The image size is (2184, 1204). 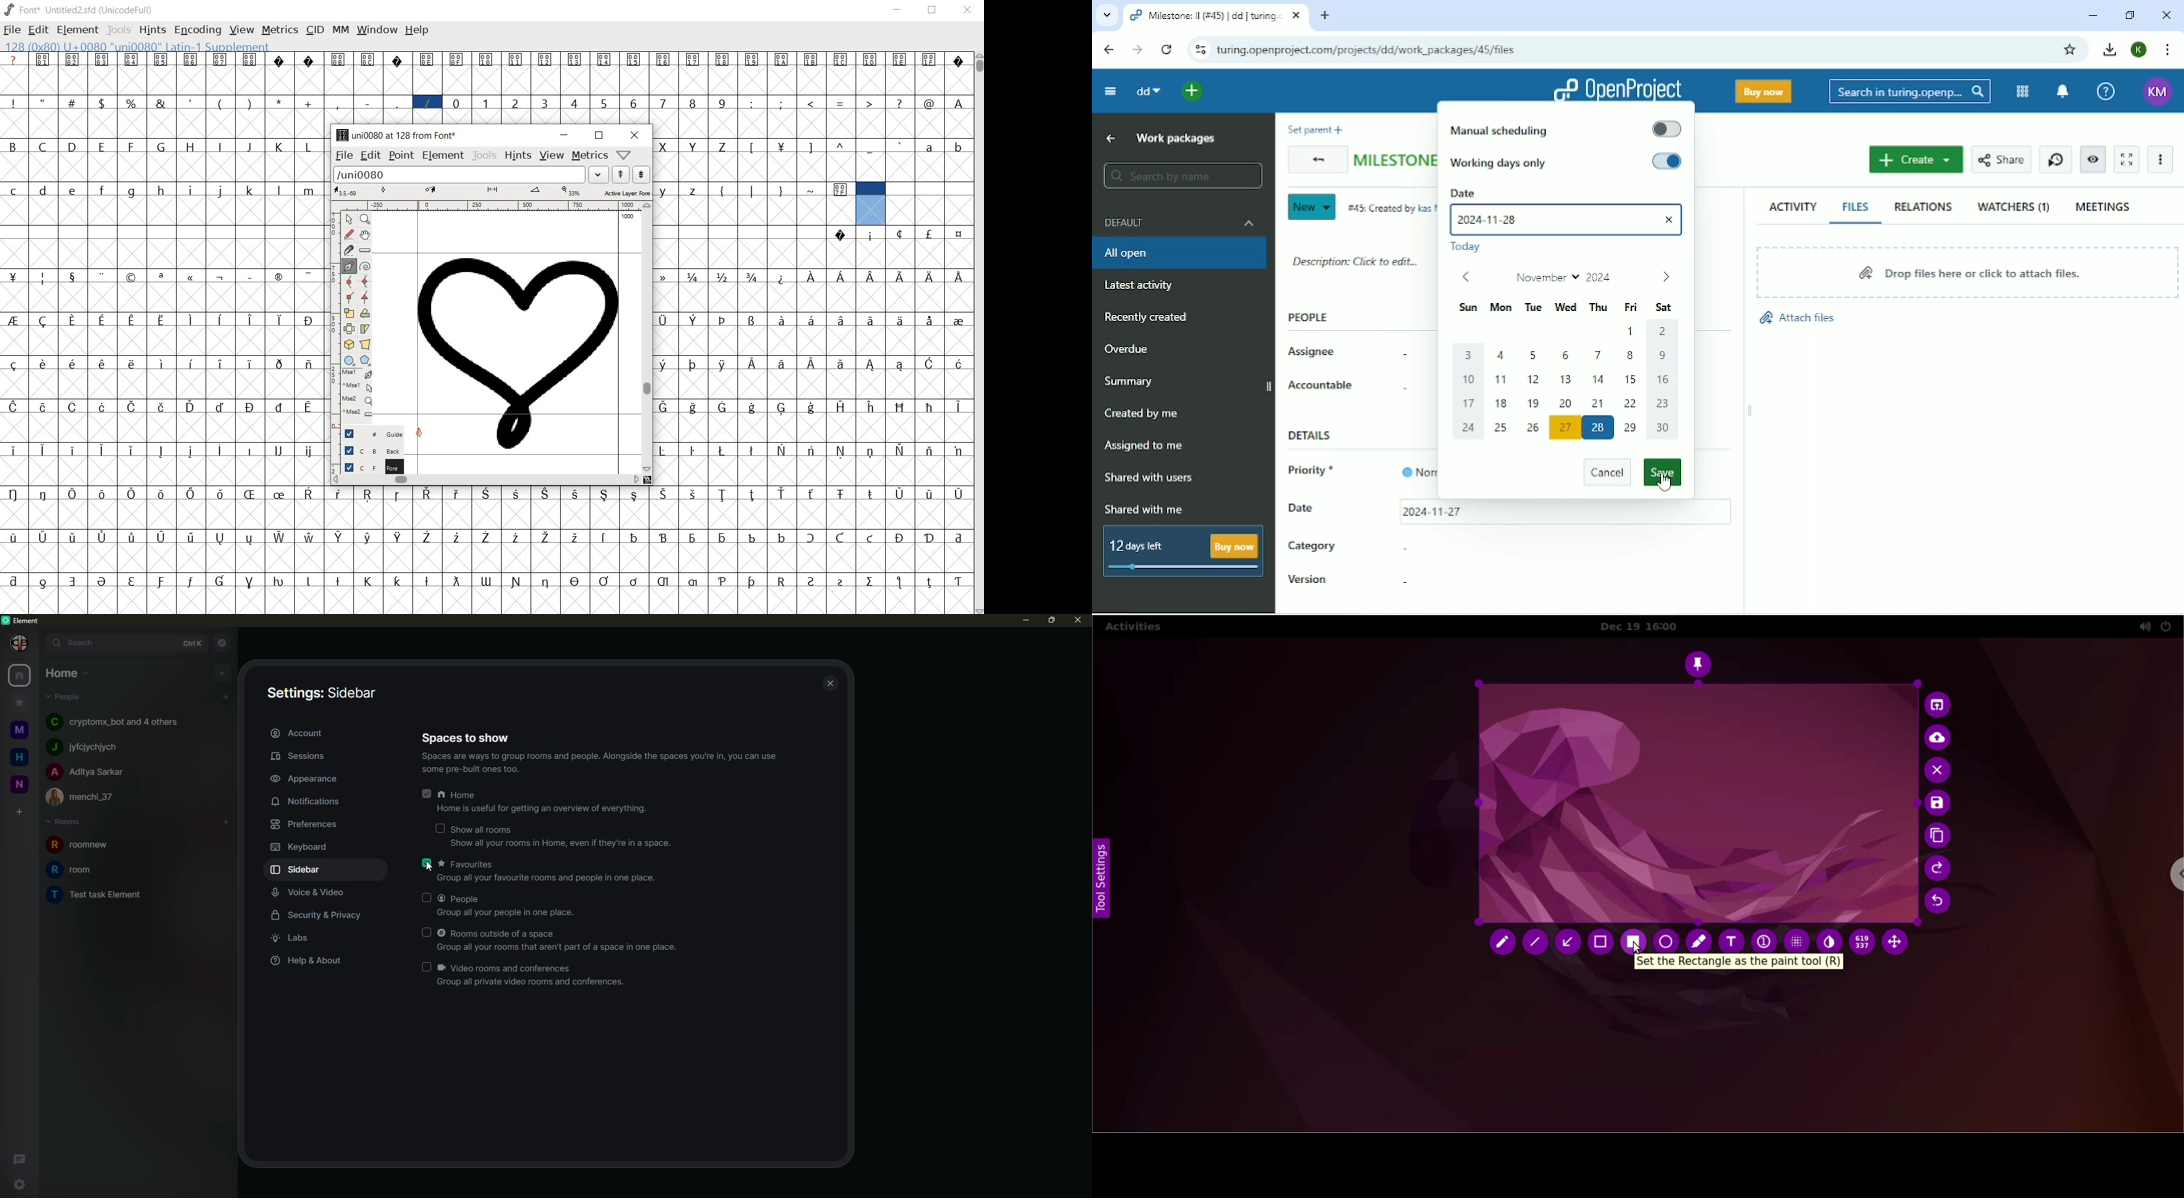 What do you see at coordinates (1182, 175) in the screenshot?
I see `Search by name` at bounding box center [1182, 175].